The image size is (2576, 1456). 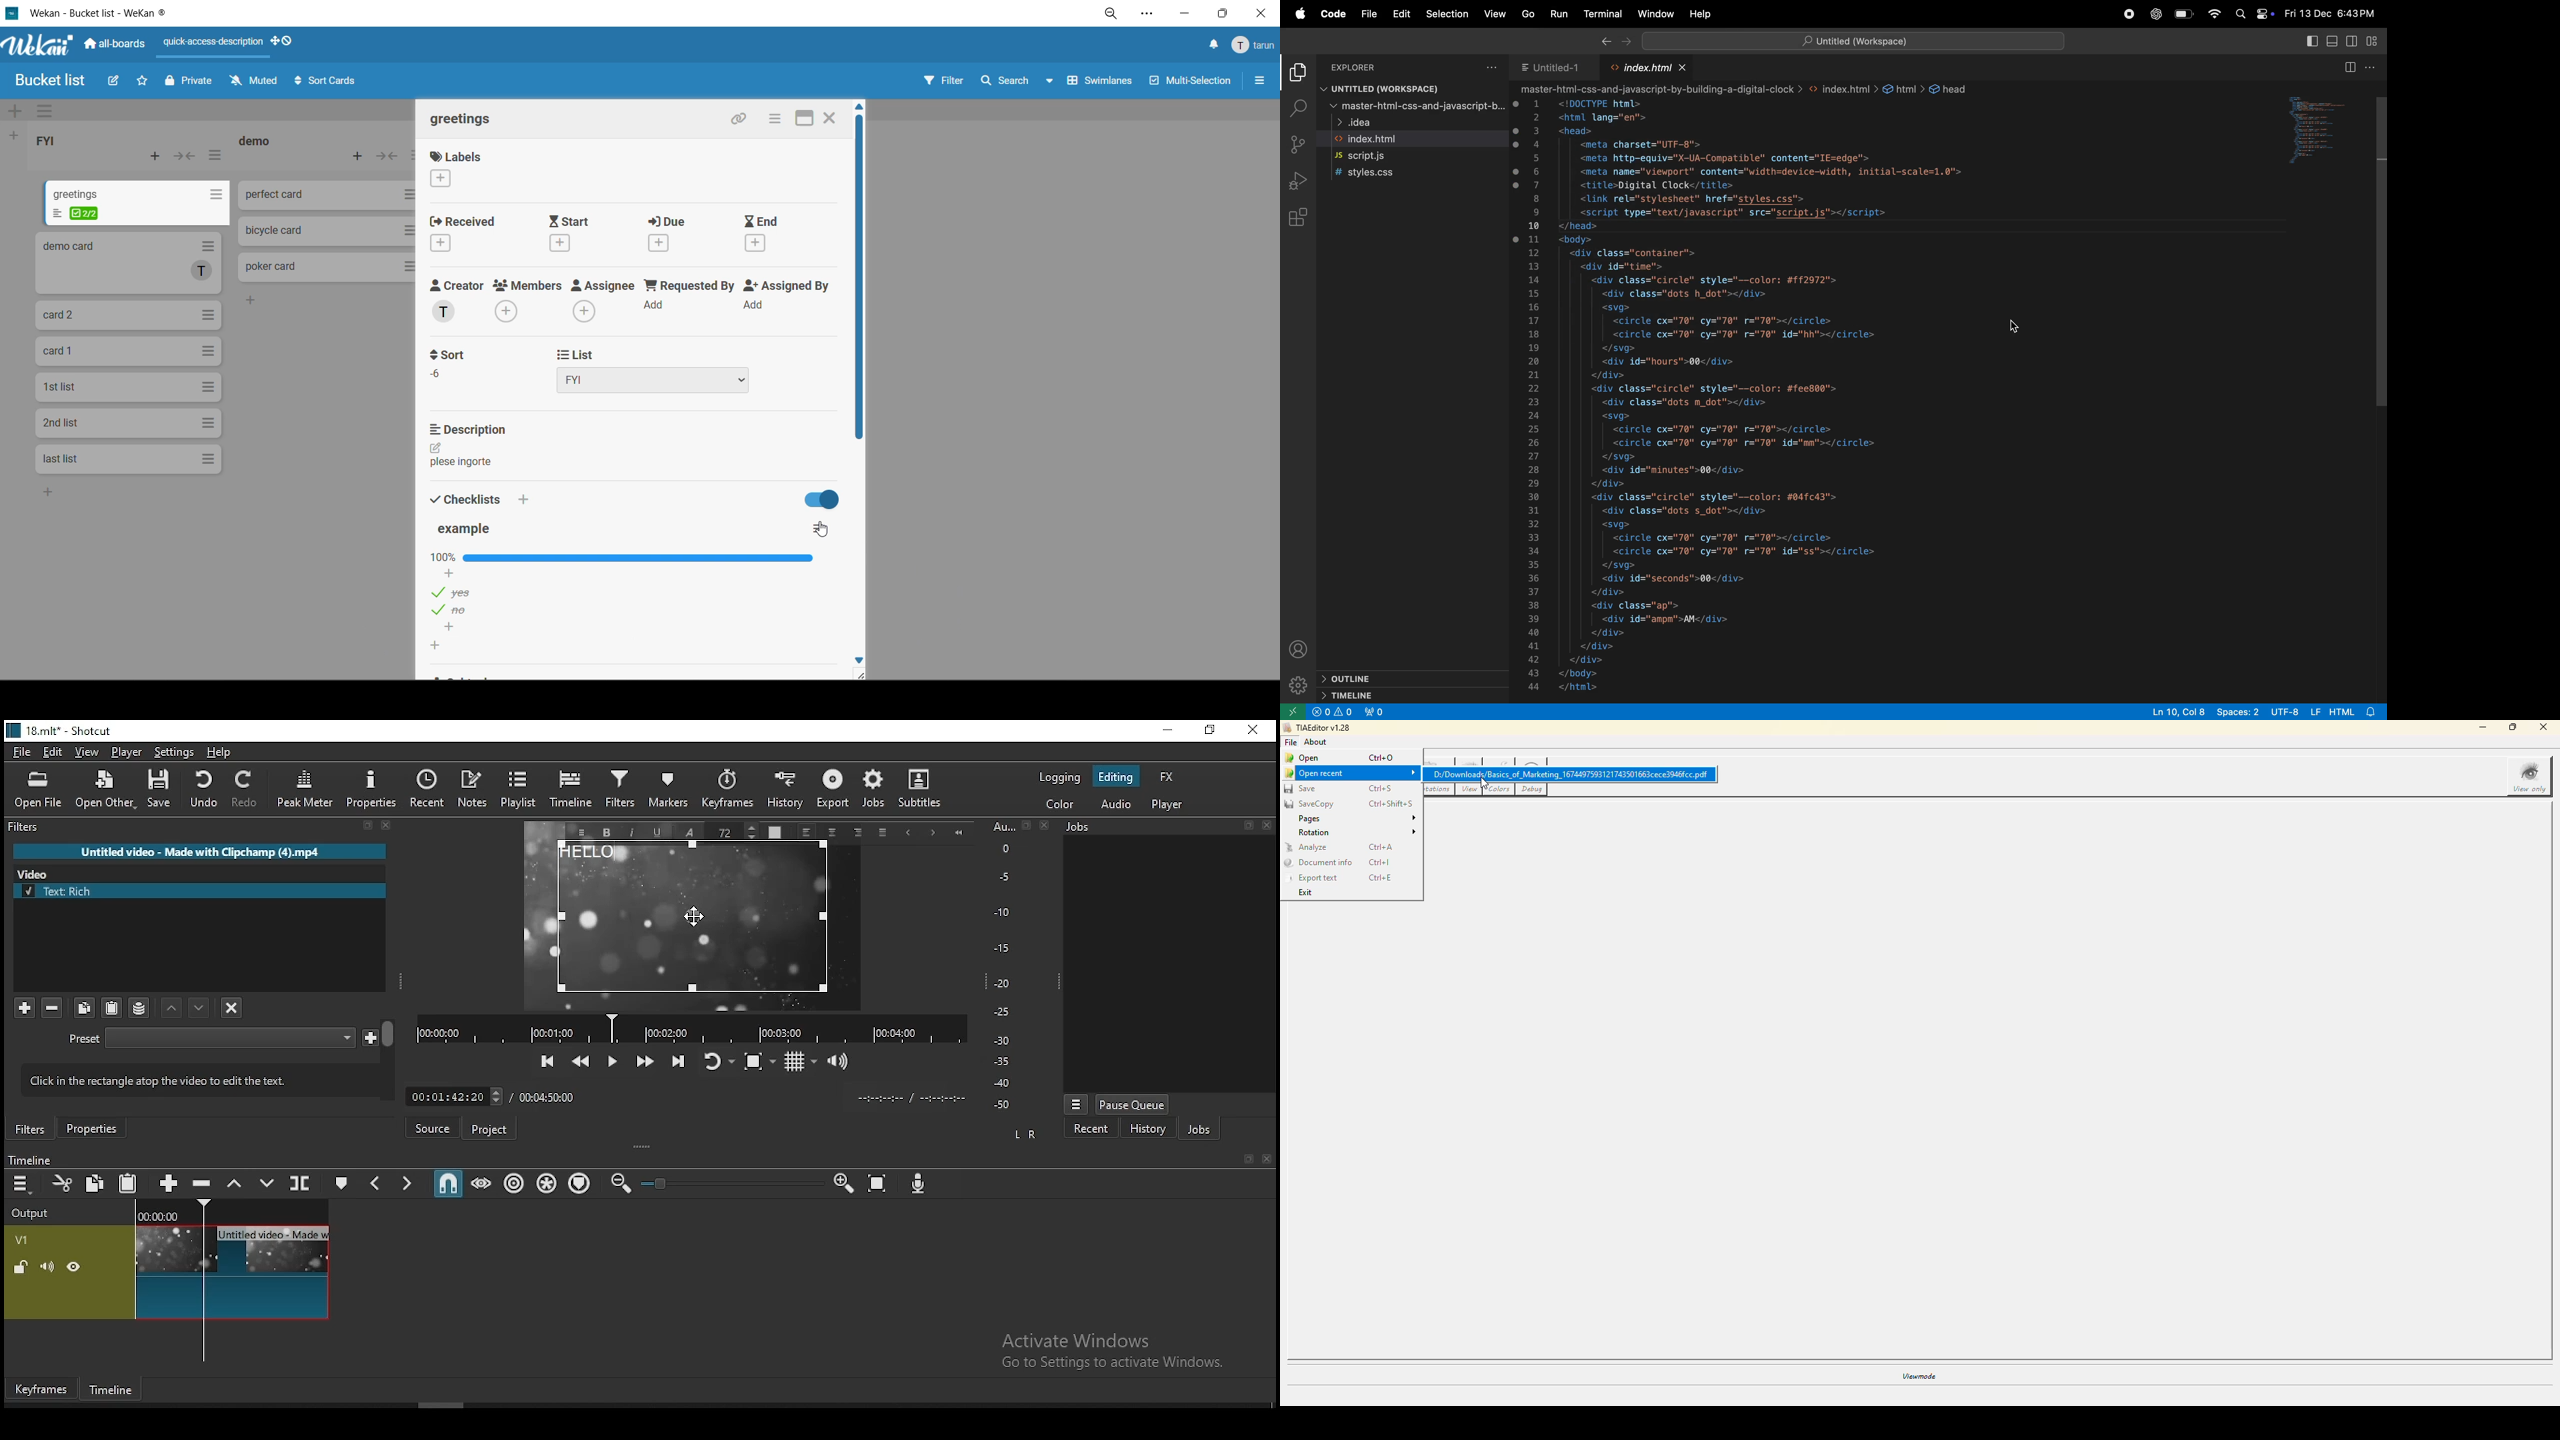 I want to click on file, so click(x=22, y=753).